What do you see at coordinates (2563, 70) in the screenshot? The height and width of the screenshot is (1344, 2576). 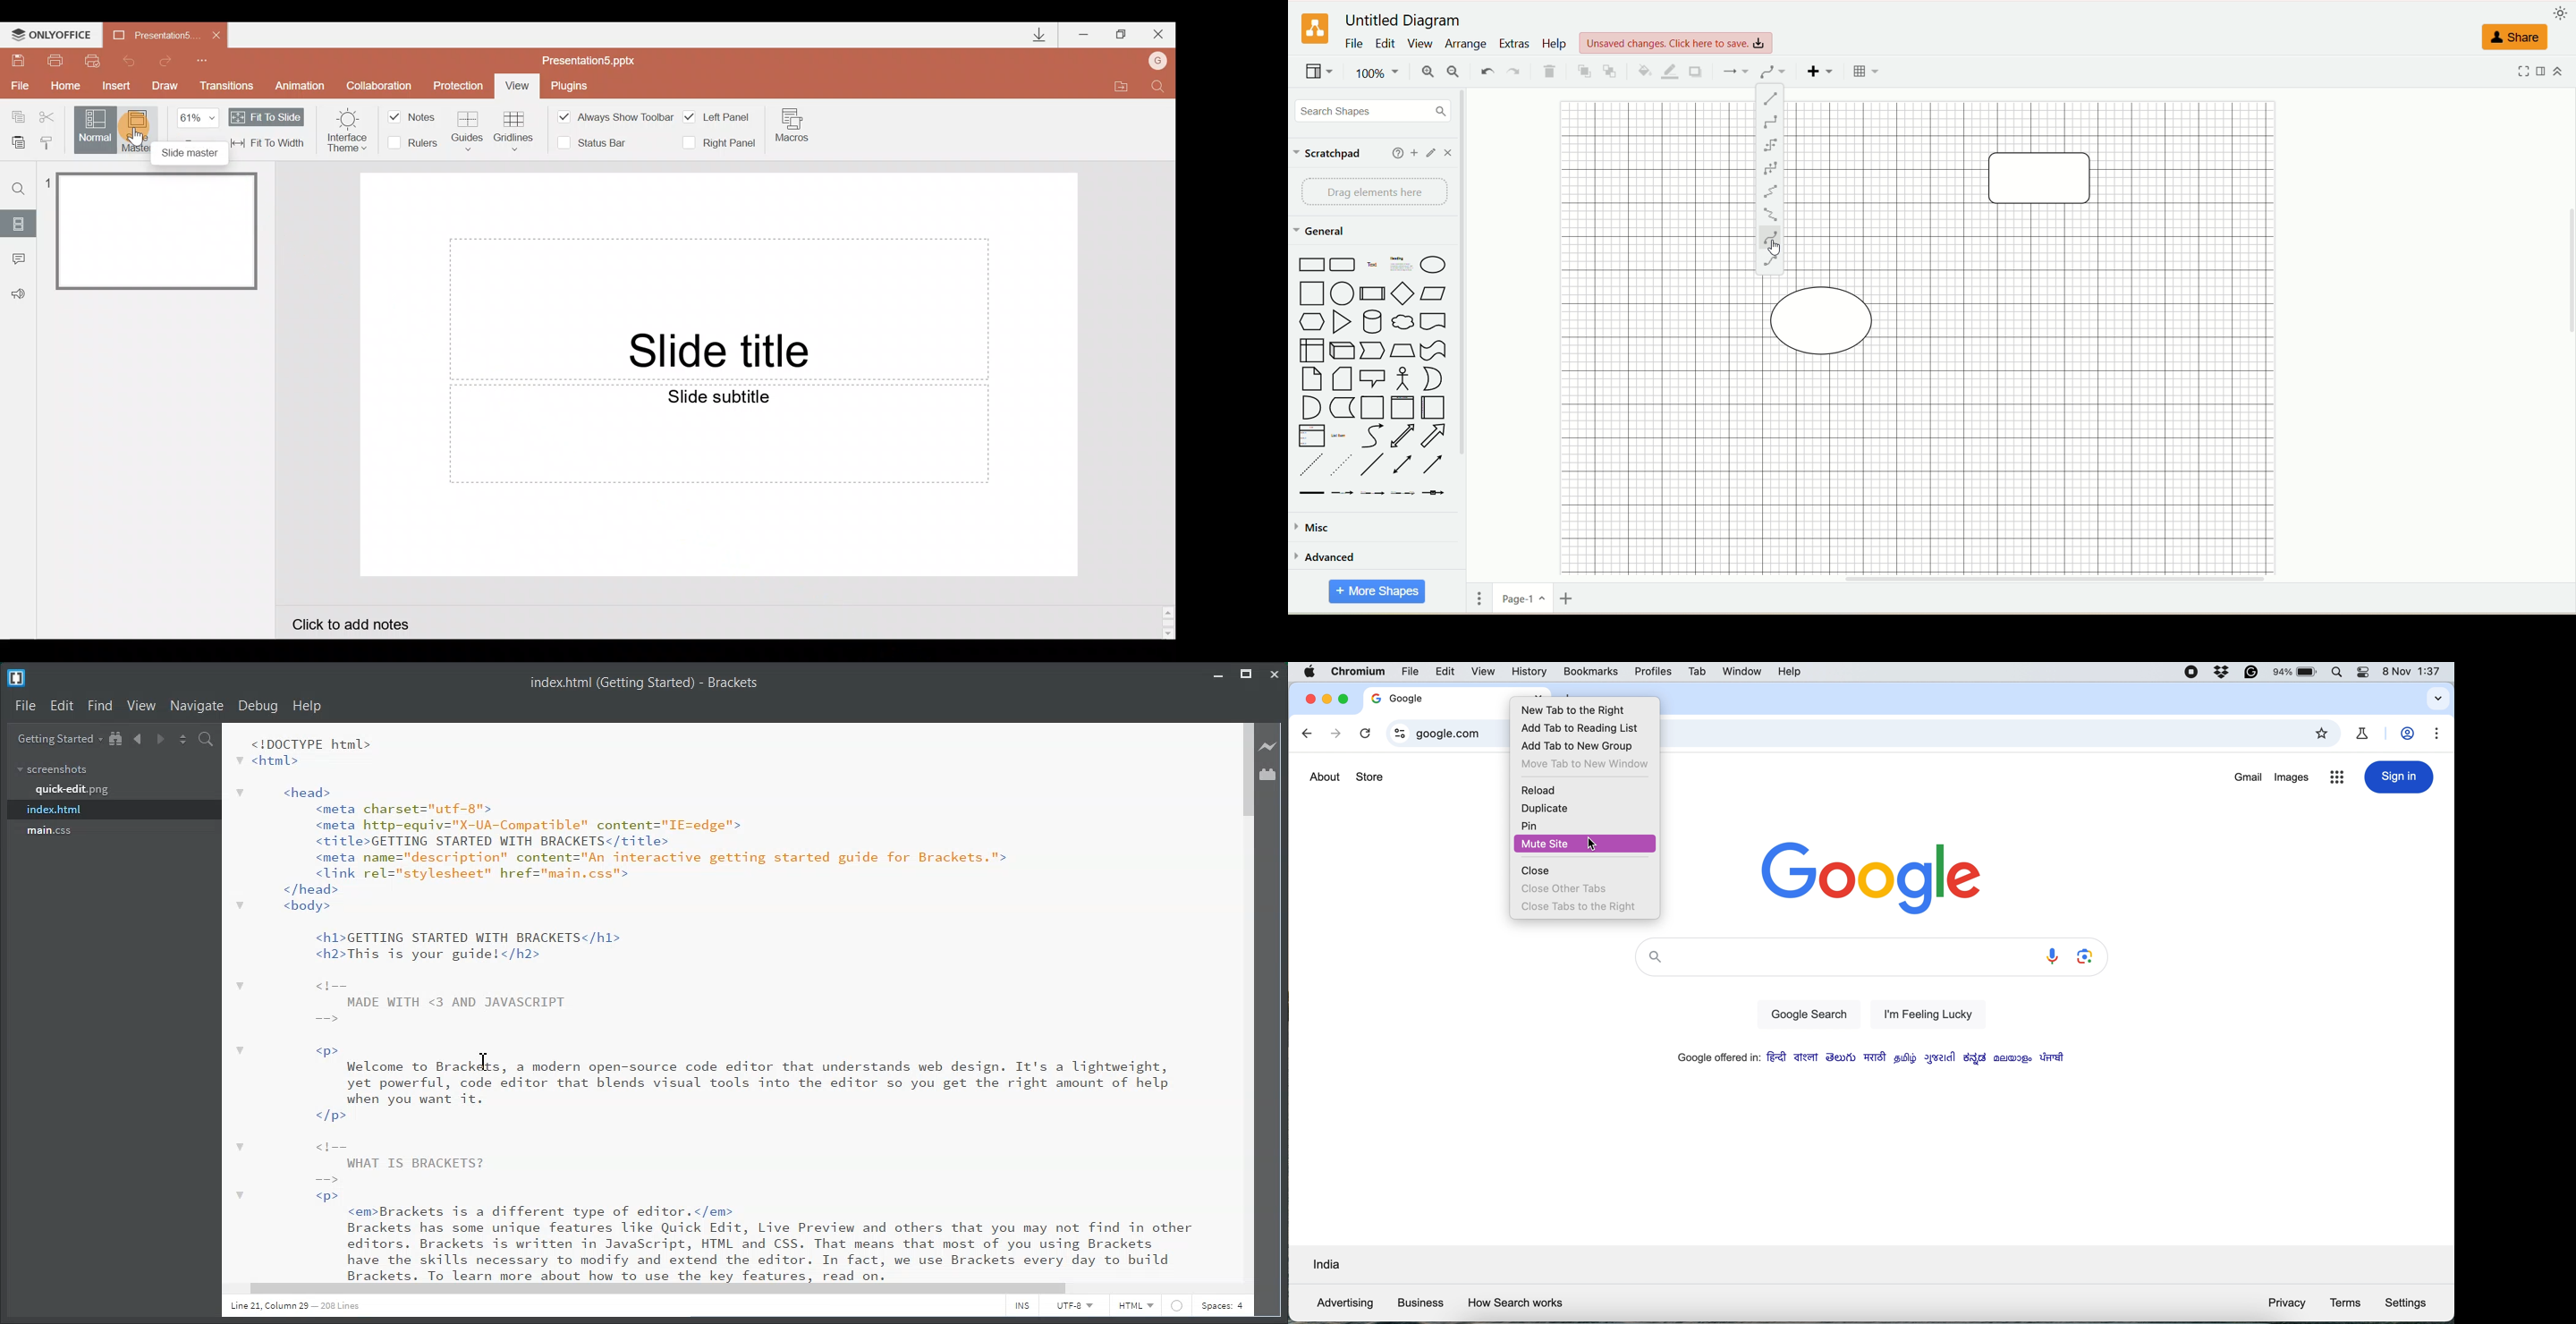 I see `expand/collapse` at bounding box center [2563, 70].